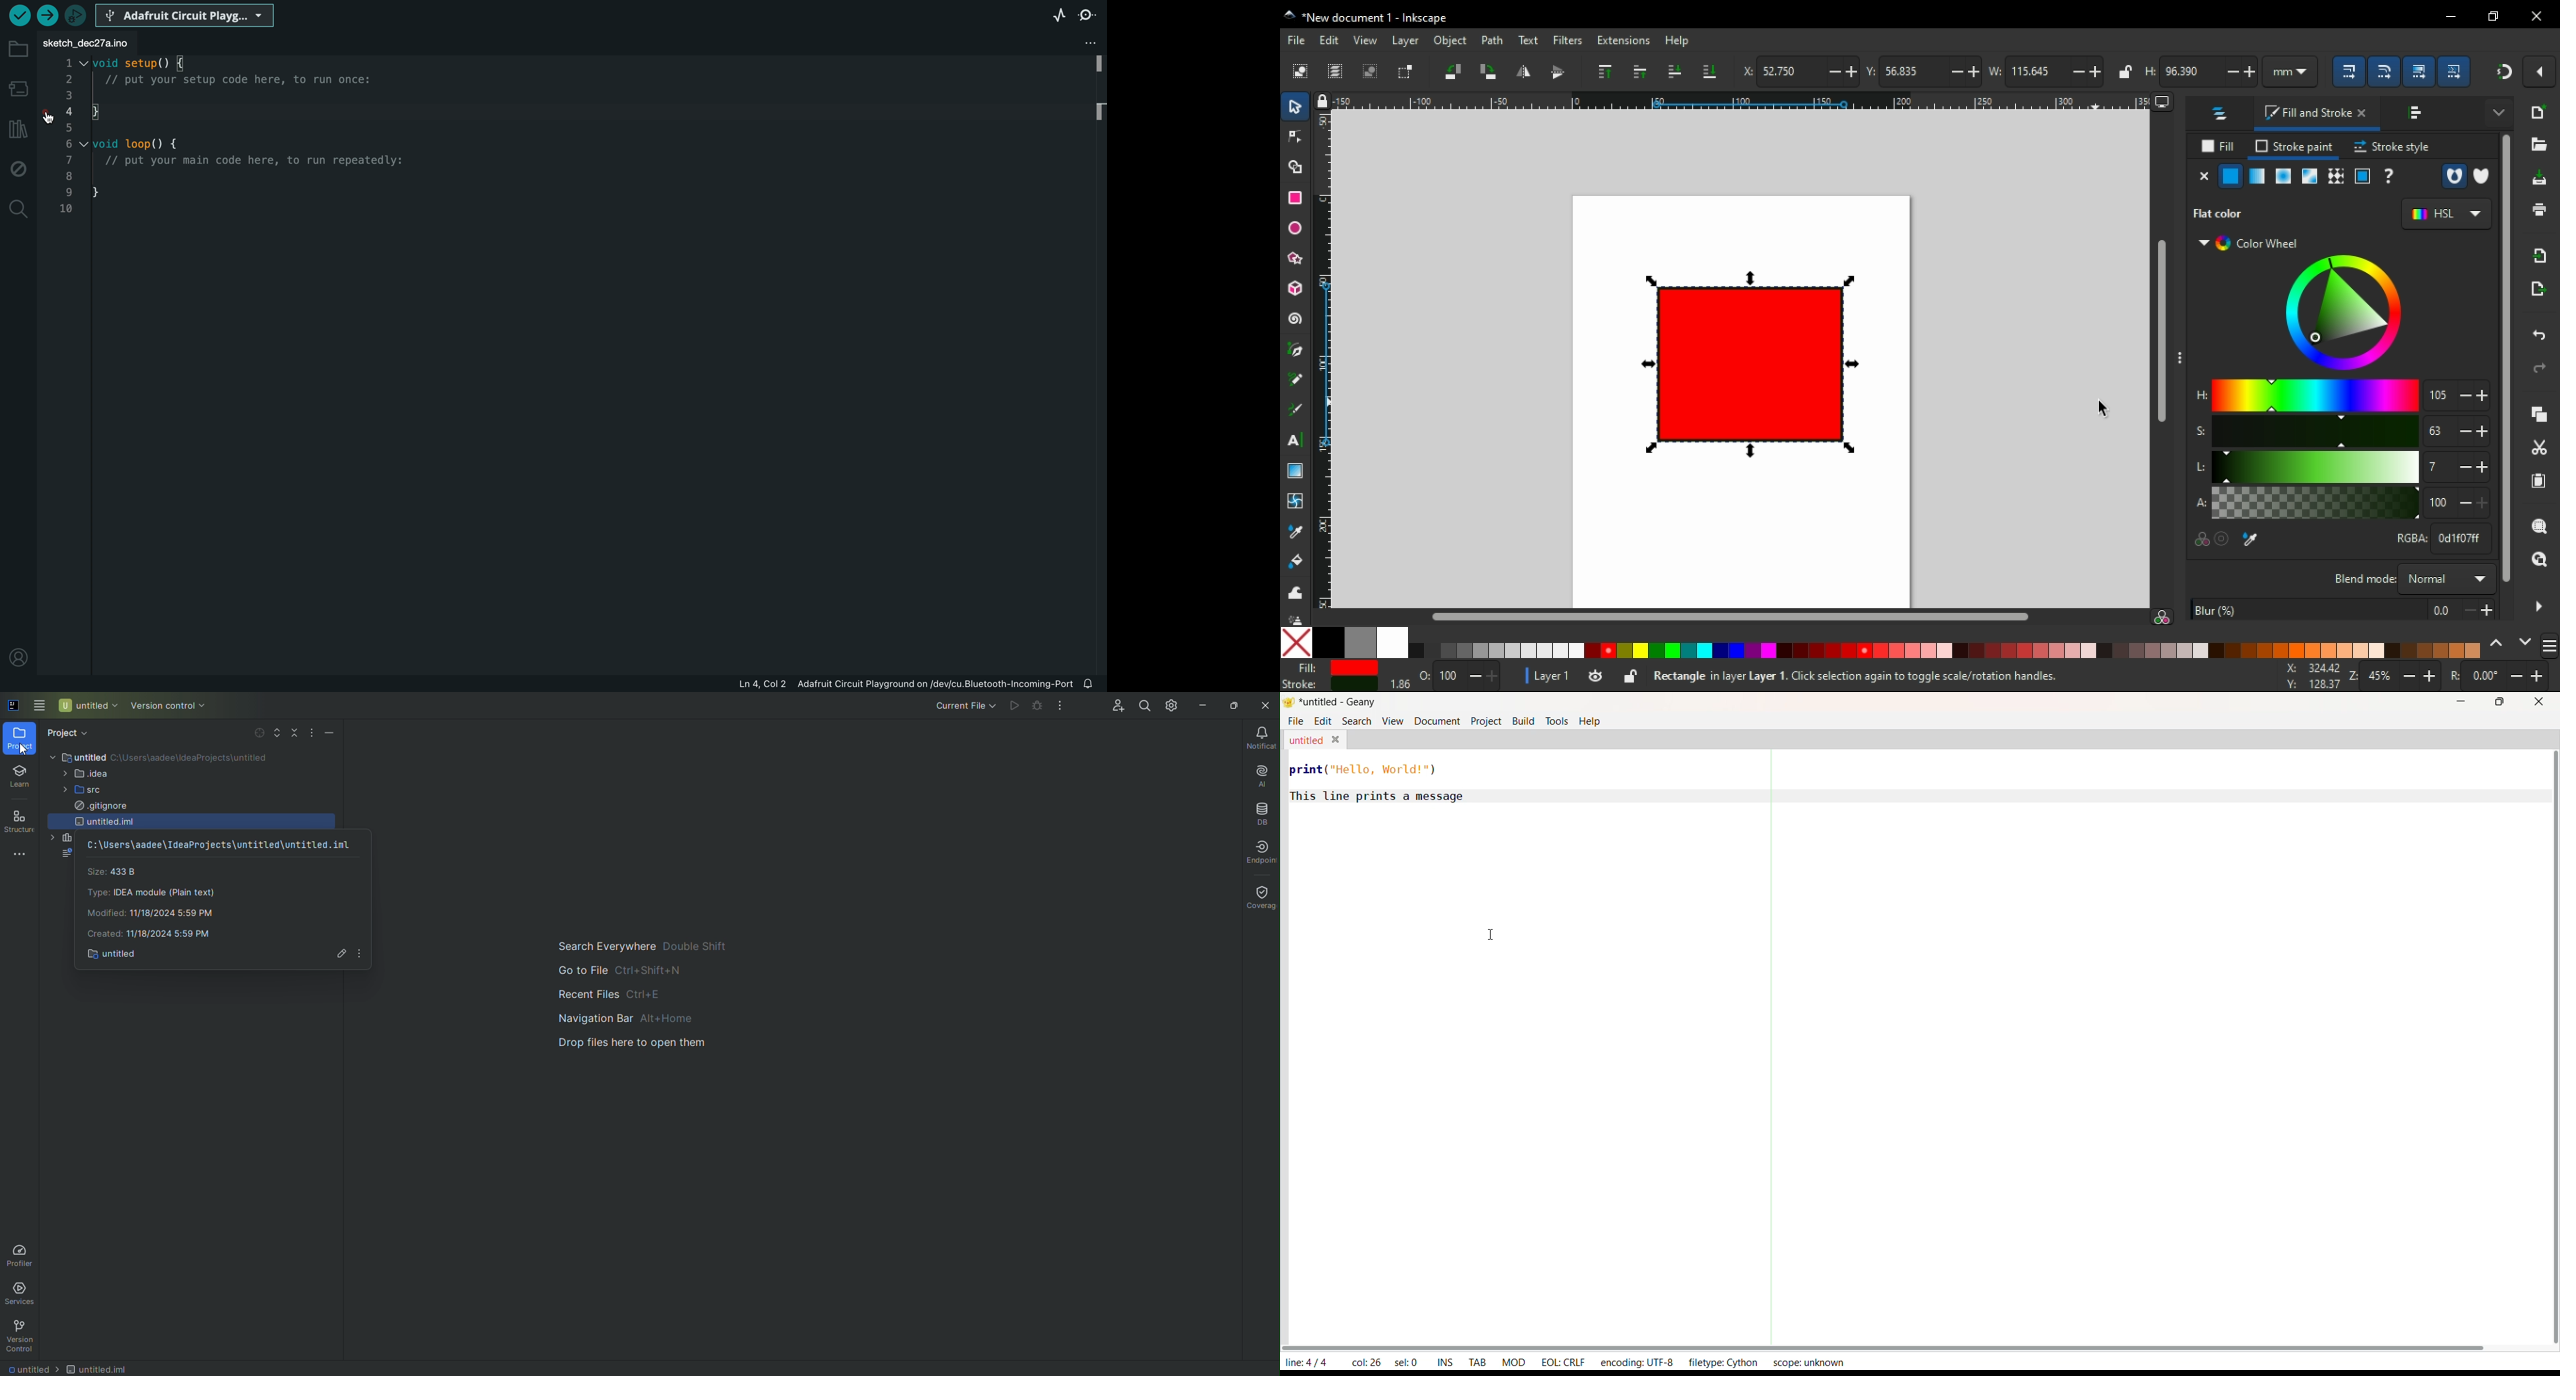  I want to click on restore, so click(2495, 16).